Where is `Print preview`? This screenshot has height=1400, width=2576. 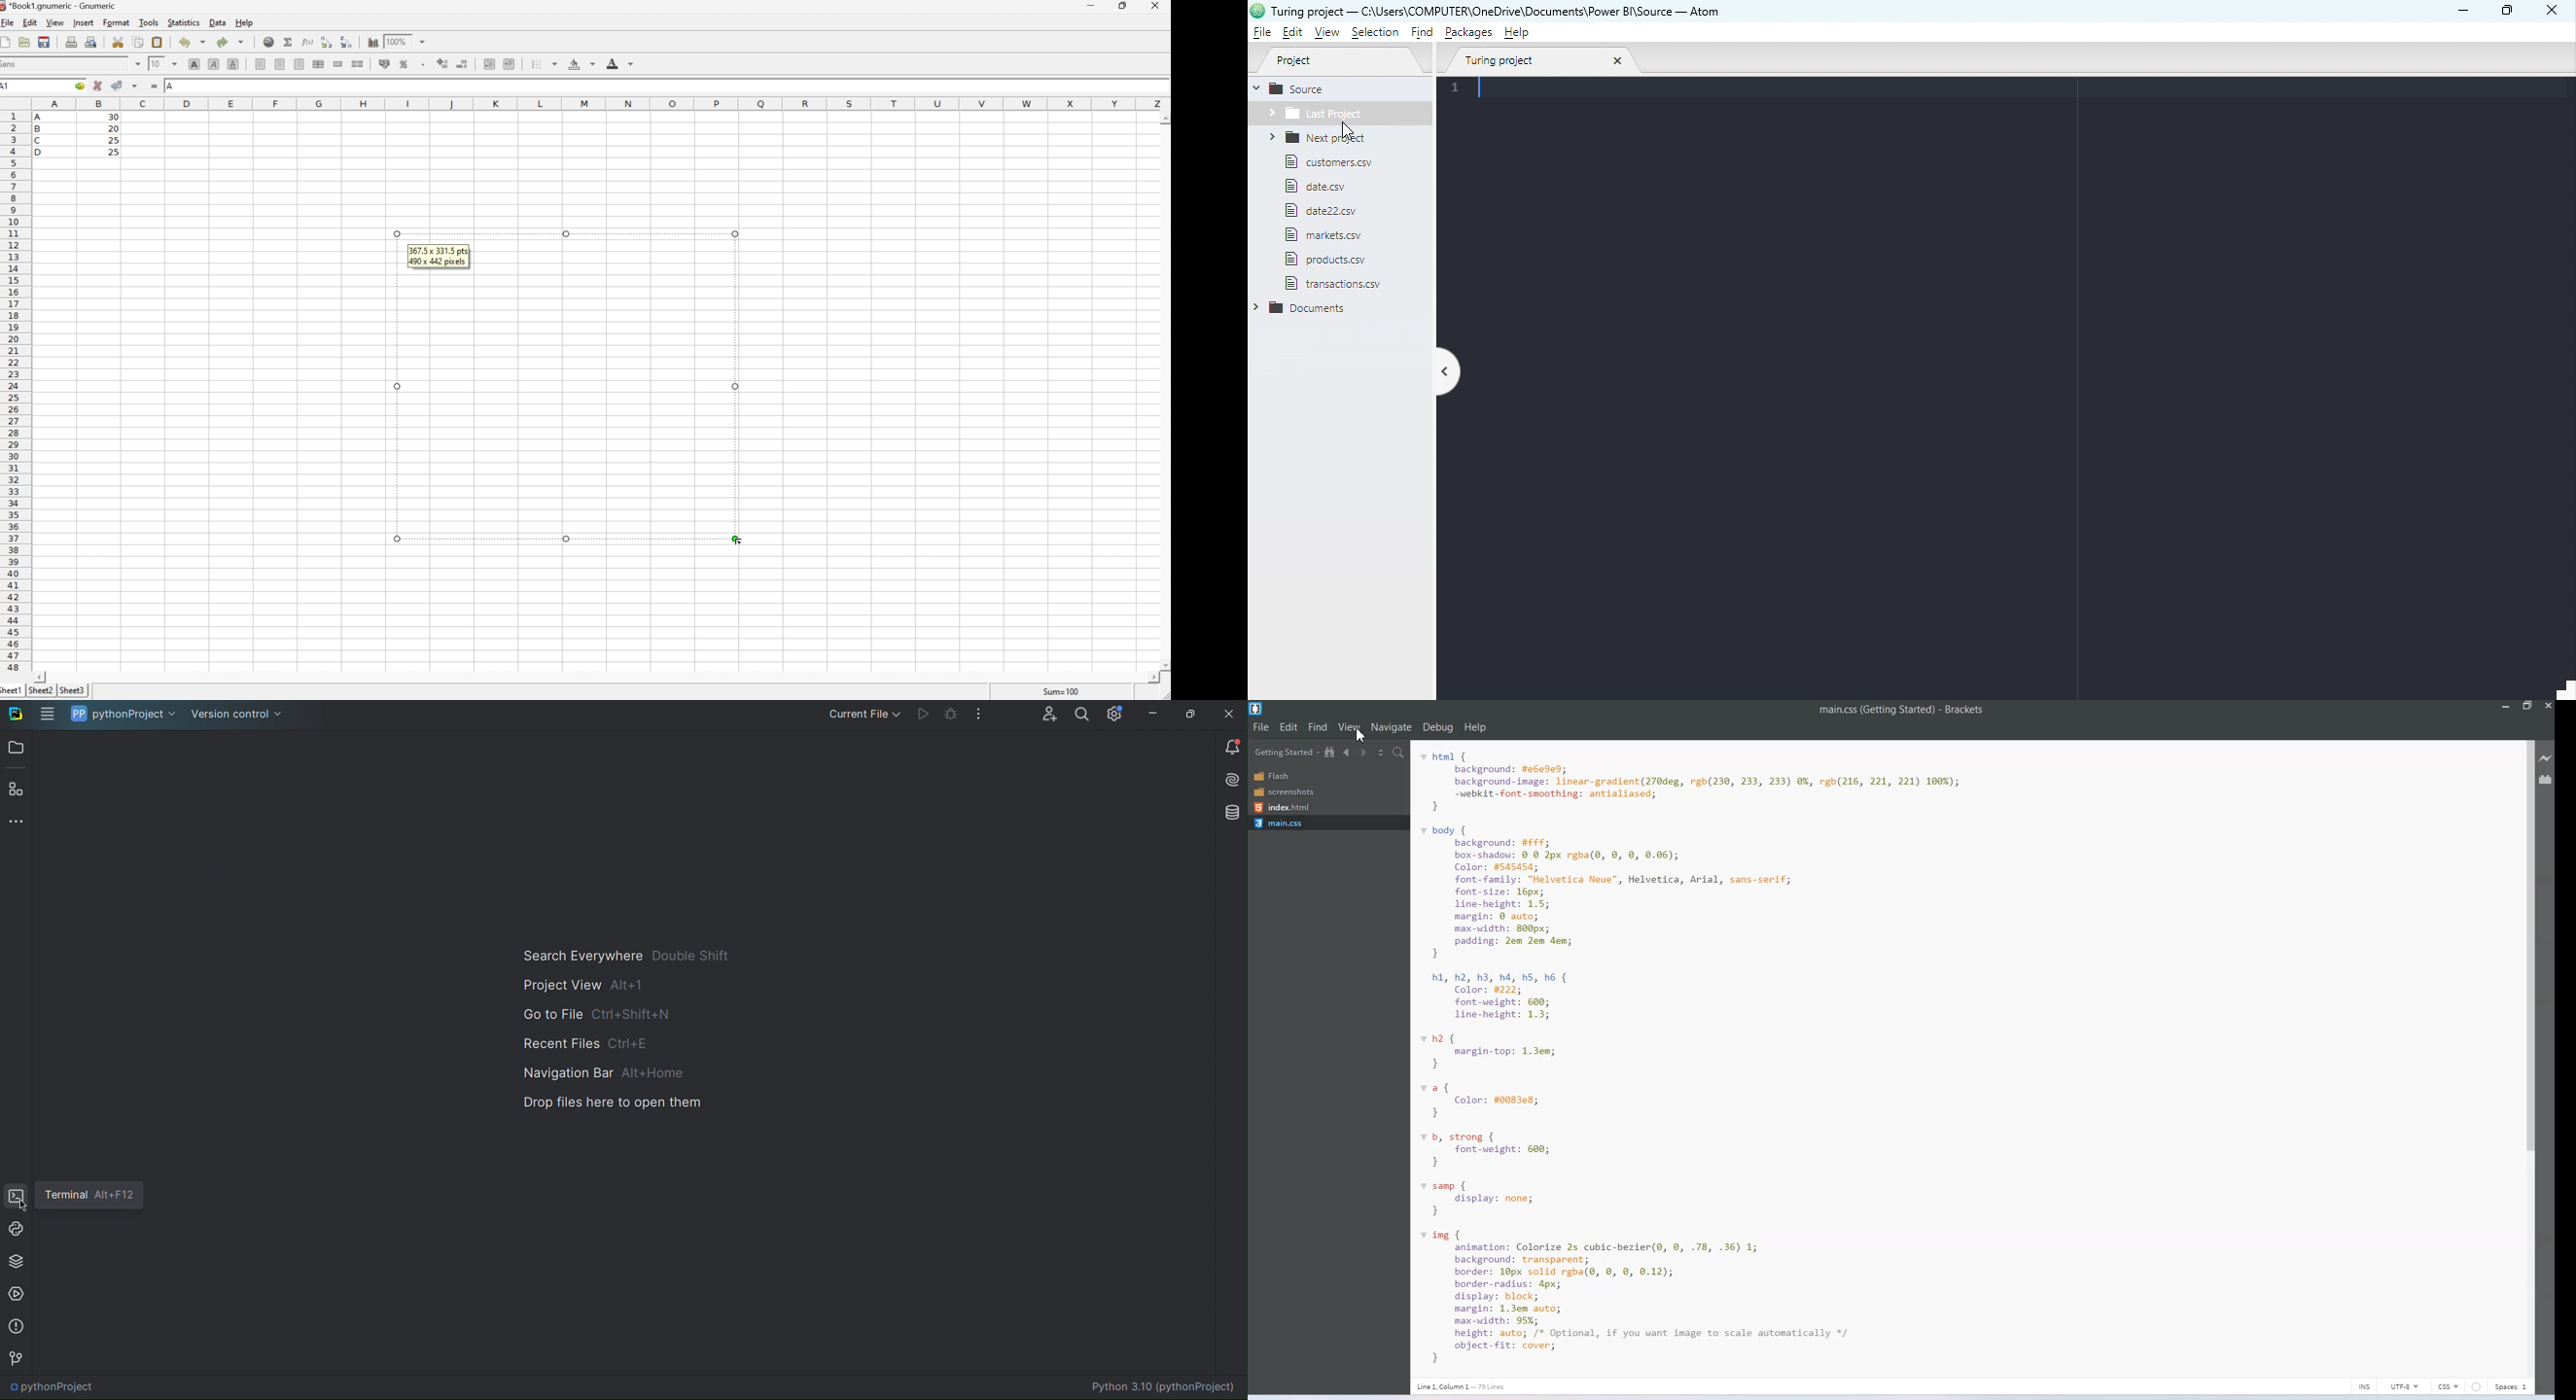
Print preview is located at coordinates (92, 41).